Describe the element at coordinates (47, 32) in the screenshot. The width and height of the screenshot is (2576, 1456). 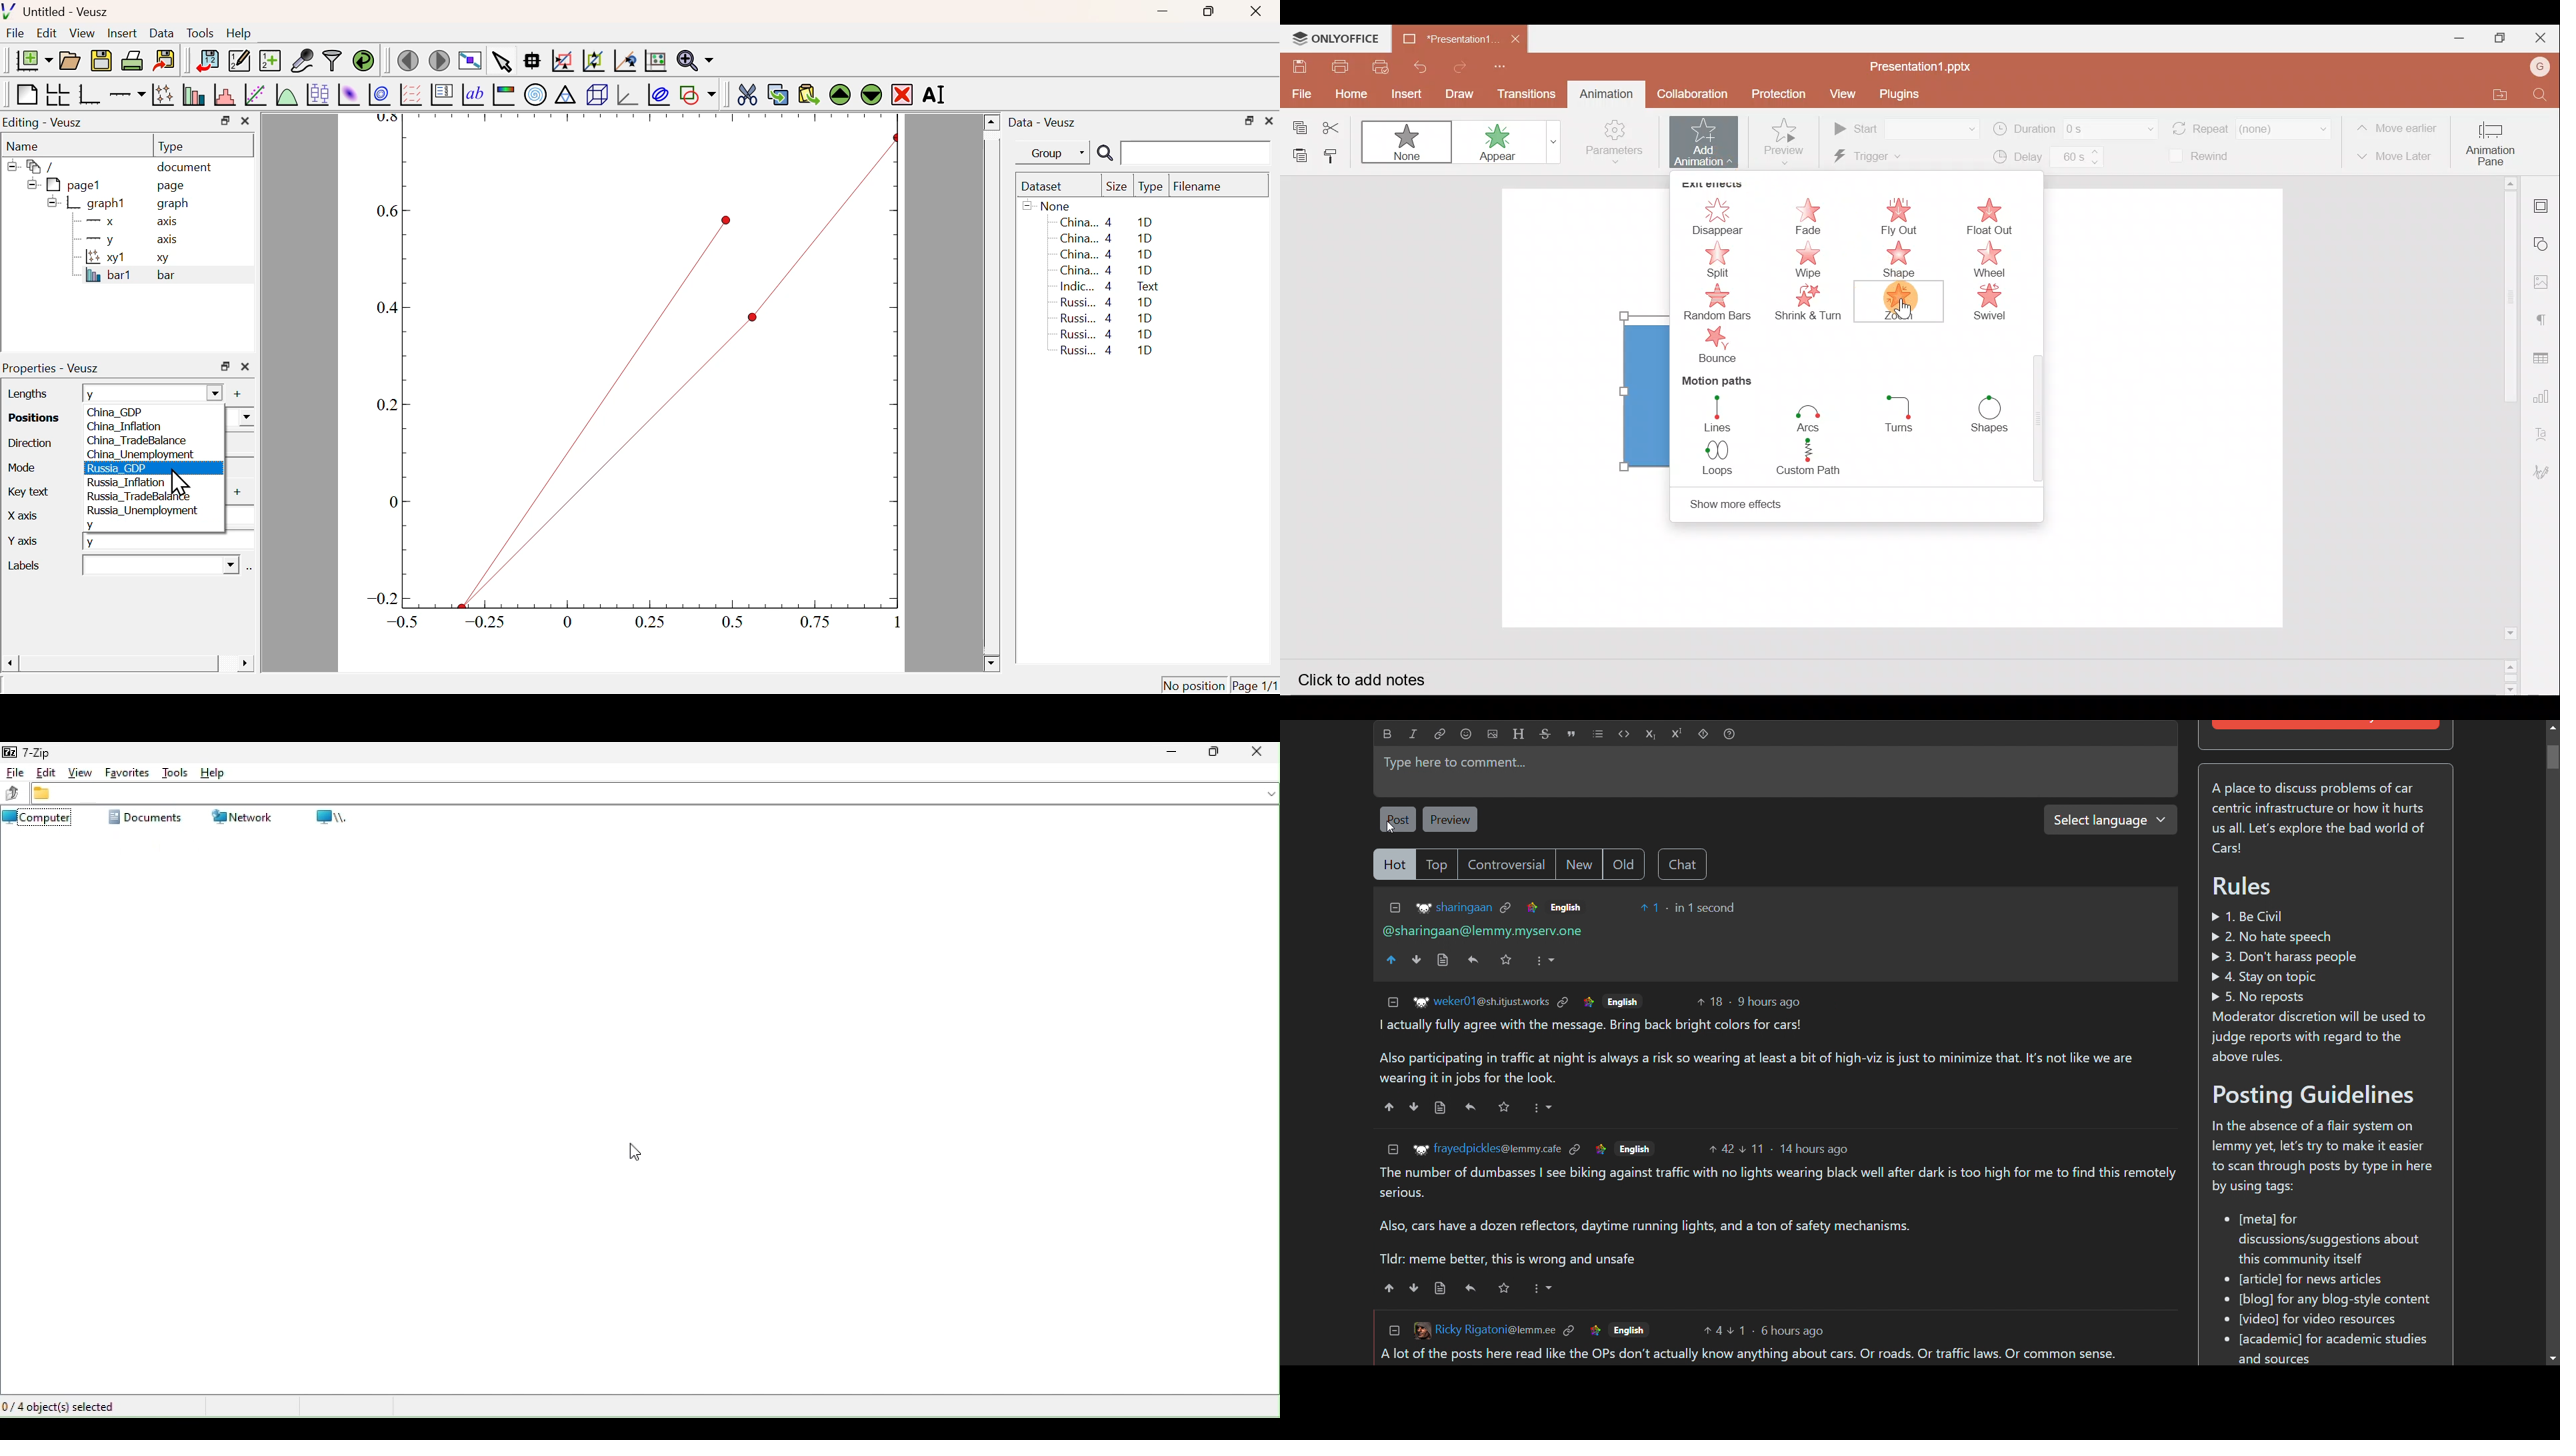
I see `Edit` at that location.